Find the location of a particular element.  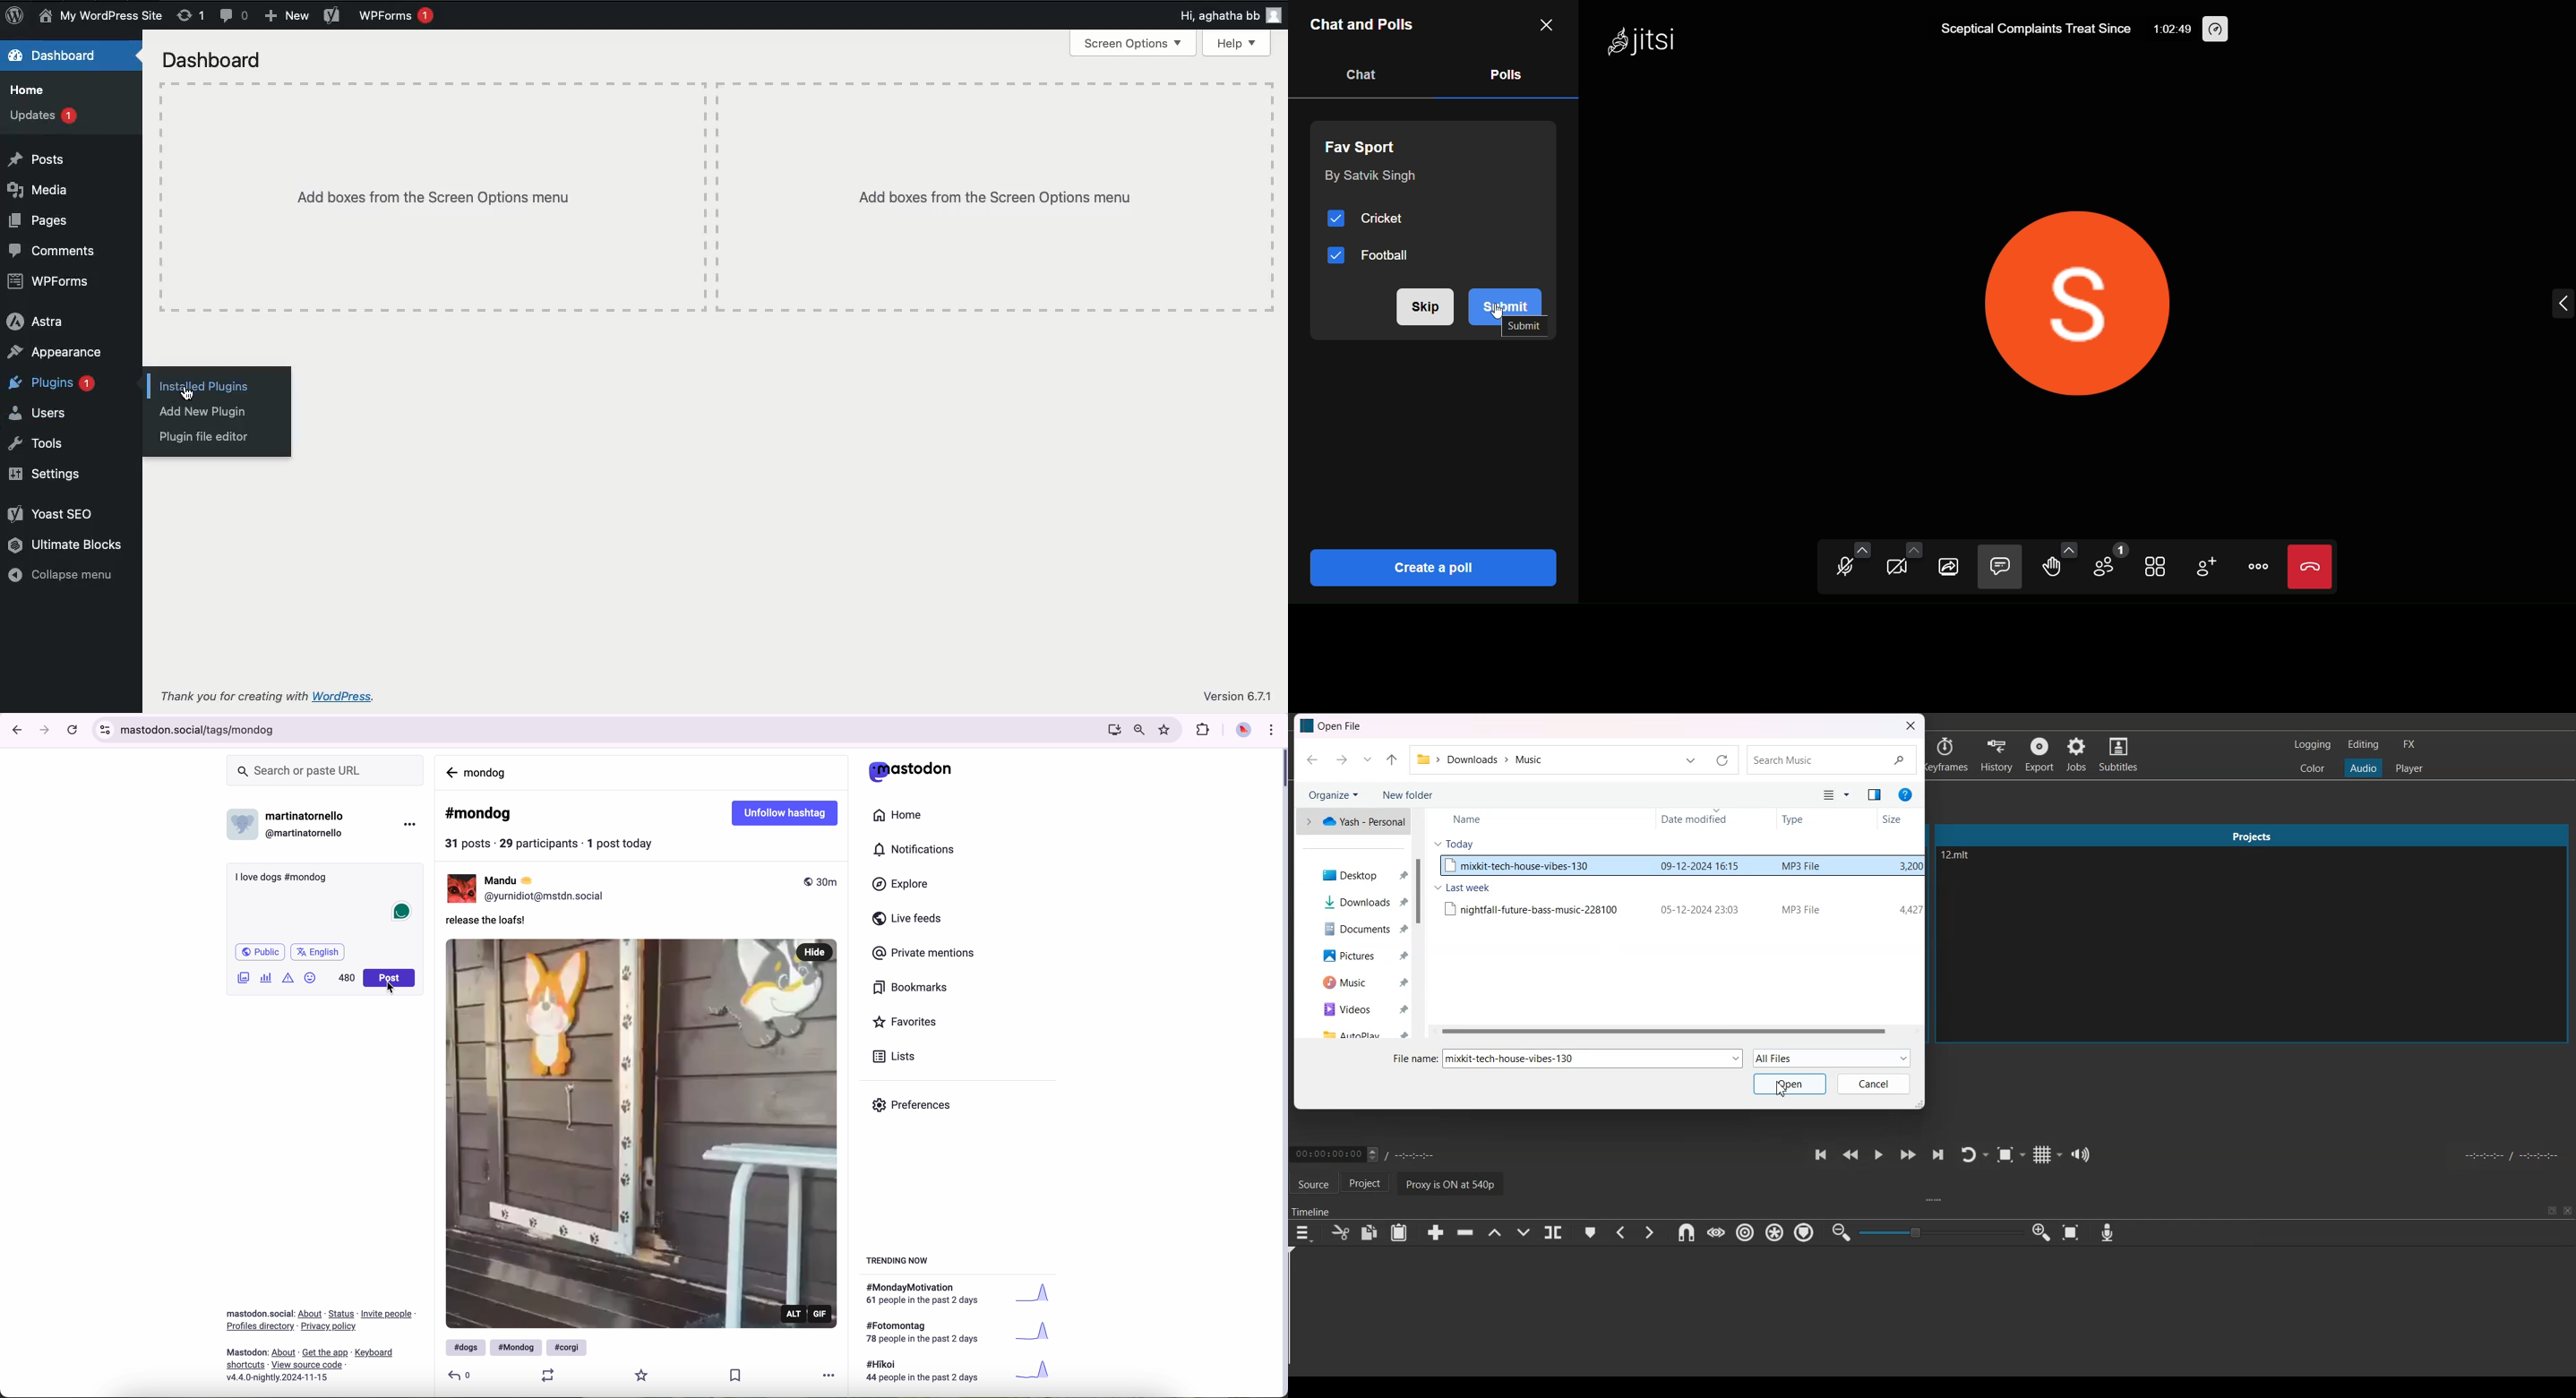

Go Forward is located at coordinates (1340, 760).